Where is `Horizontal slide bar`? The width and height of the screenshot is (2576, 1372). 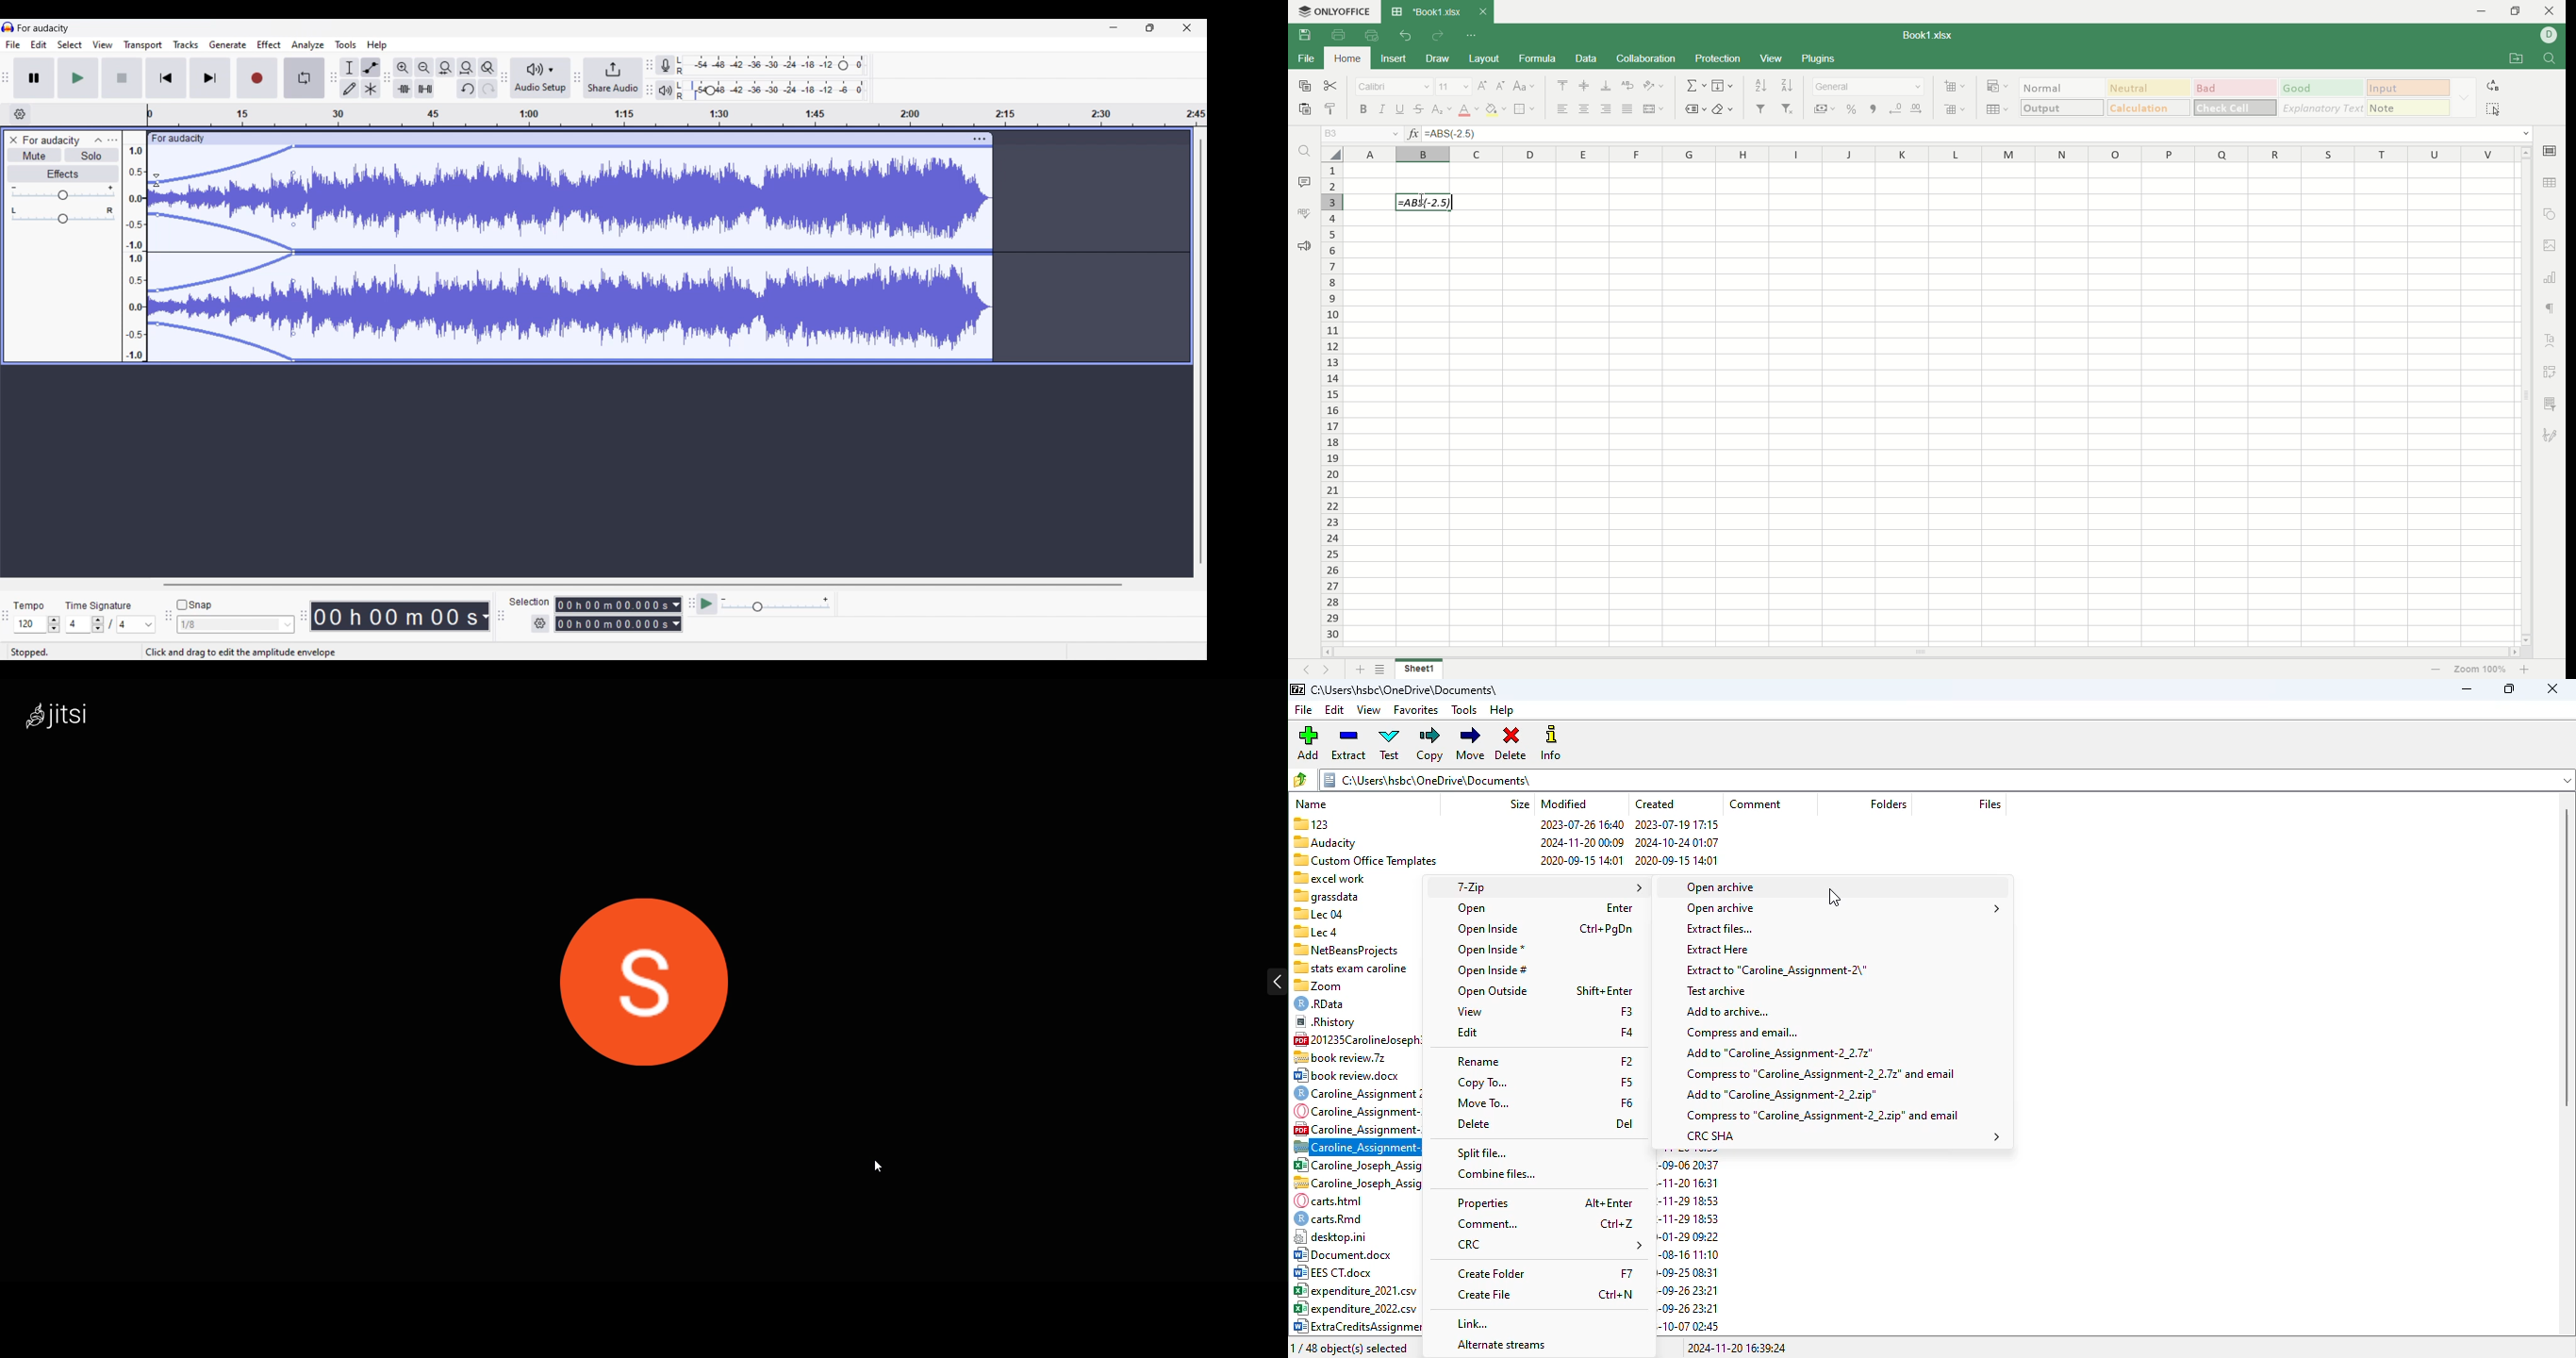 Horizontal slide bar is located at coordinates (642, 585).